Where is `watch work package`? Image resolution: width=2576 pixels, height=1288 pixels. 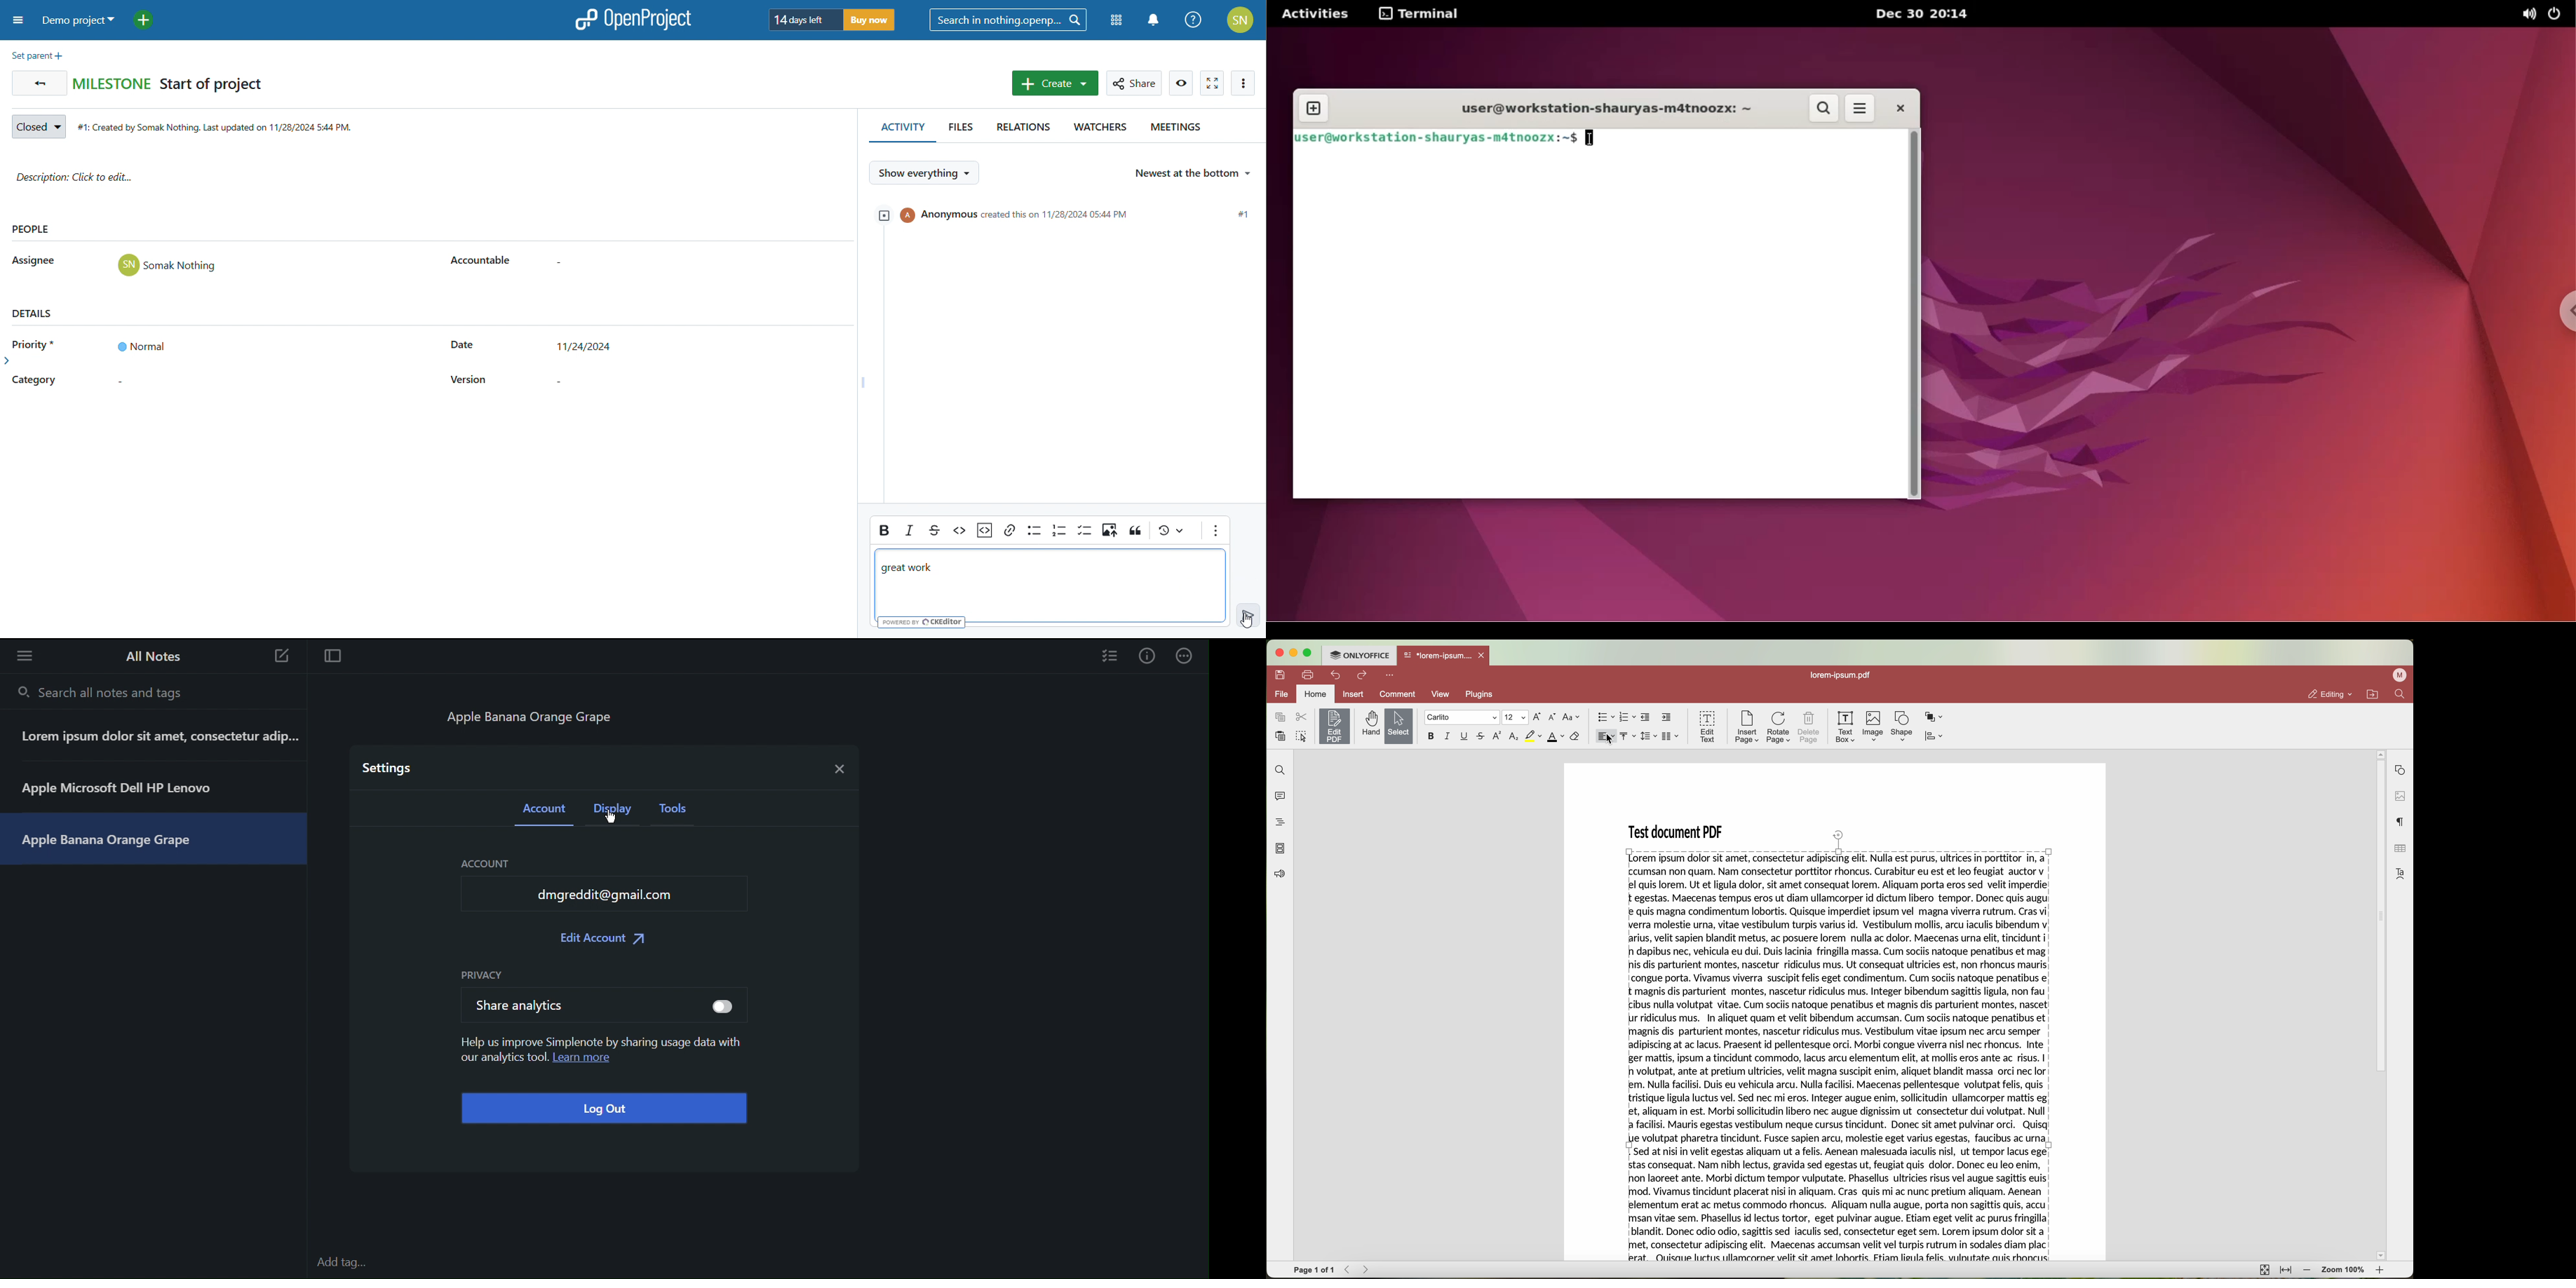 watch work package is located at coordinates (1182, 83).